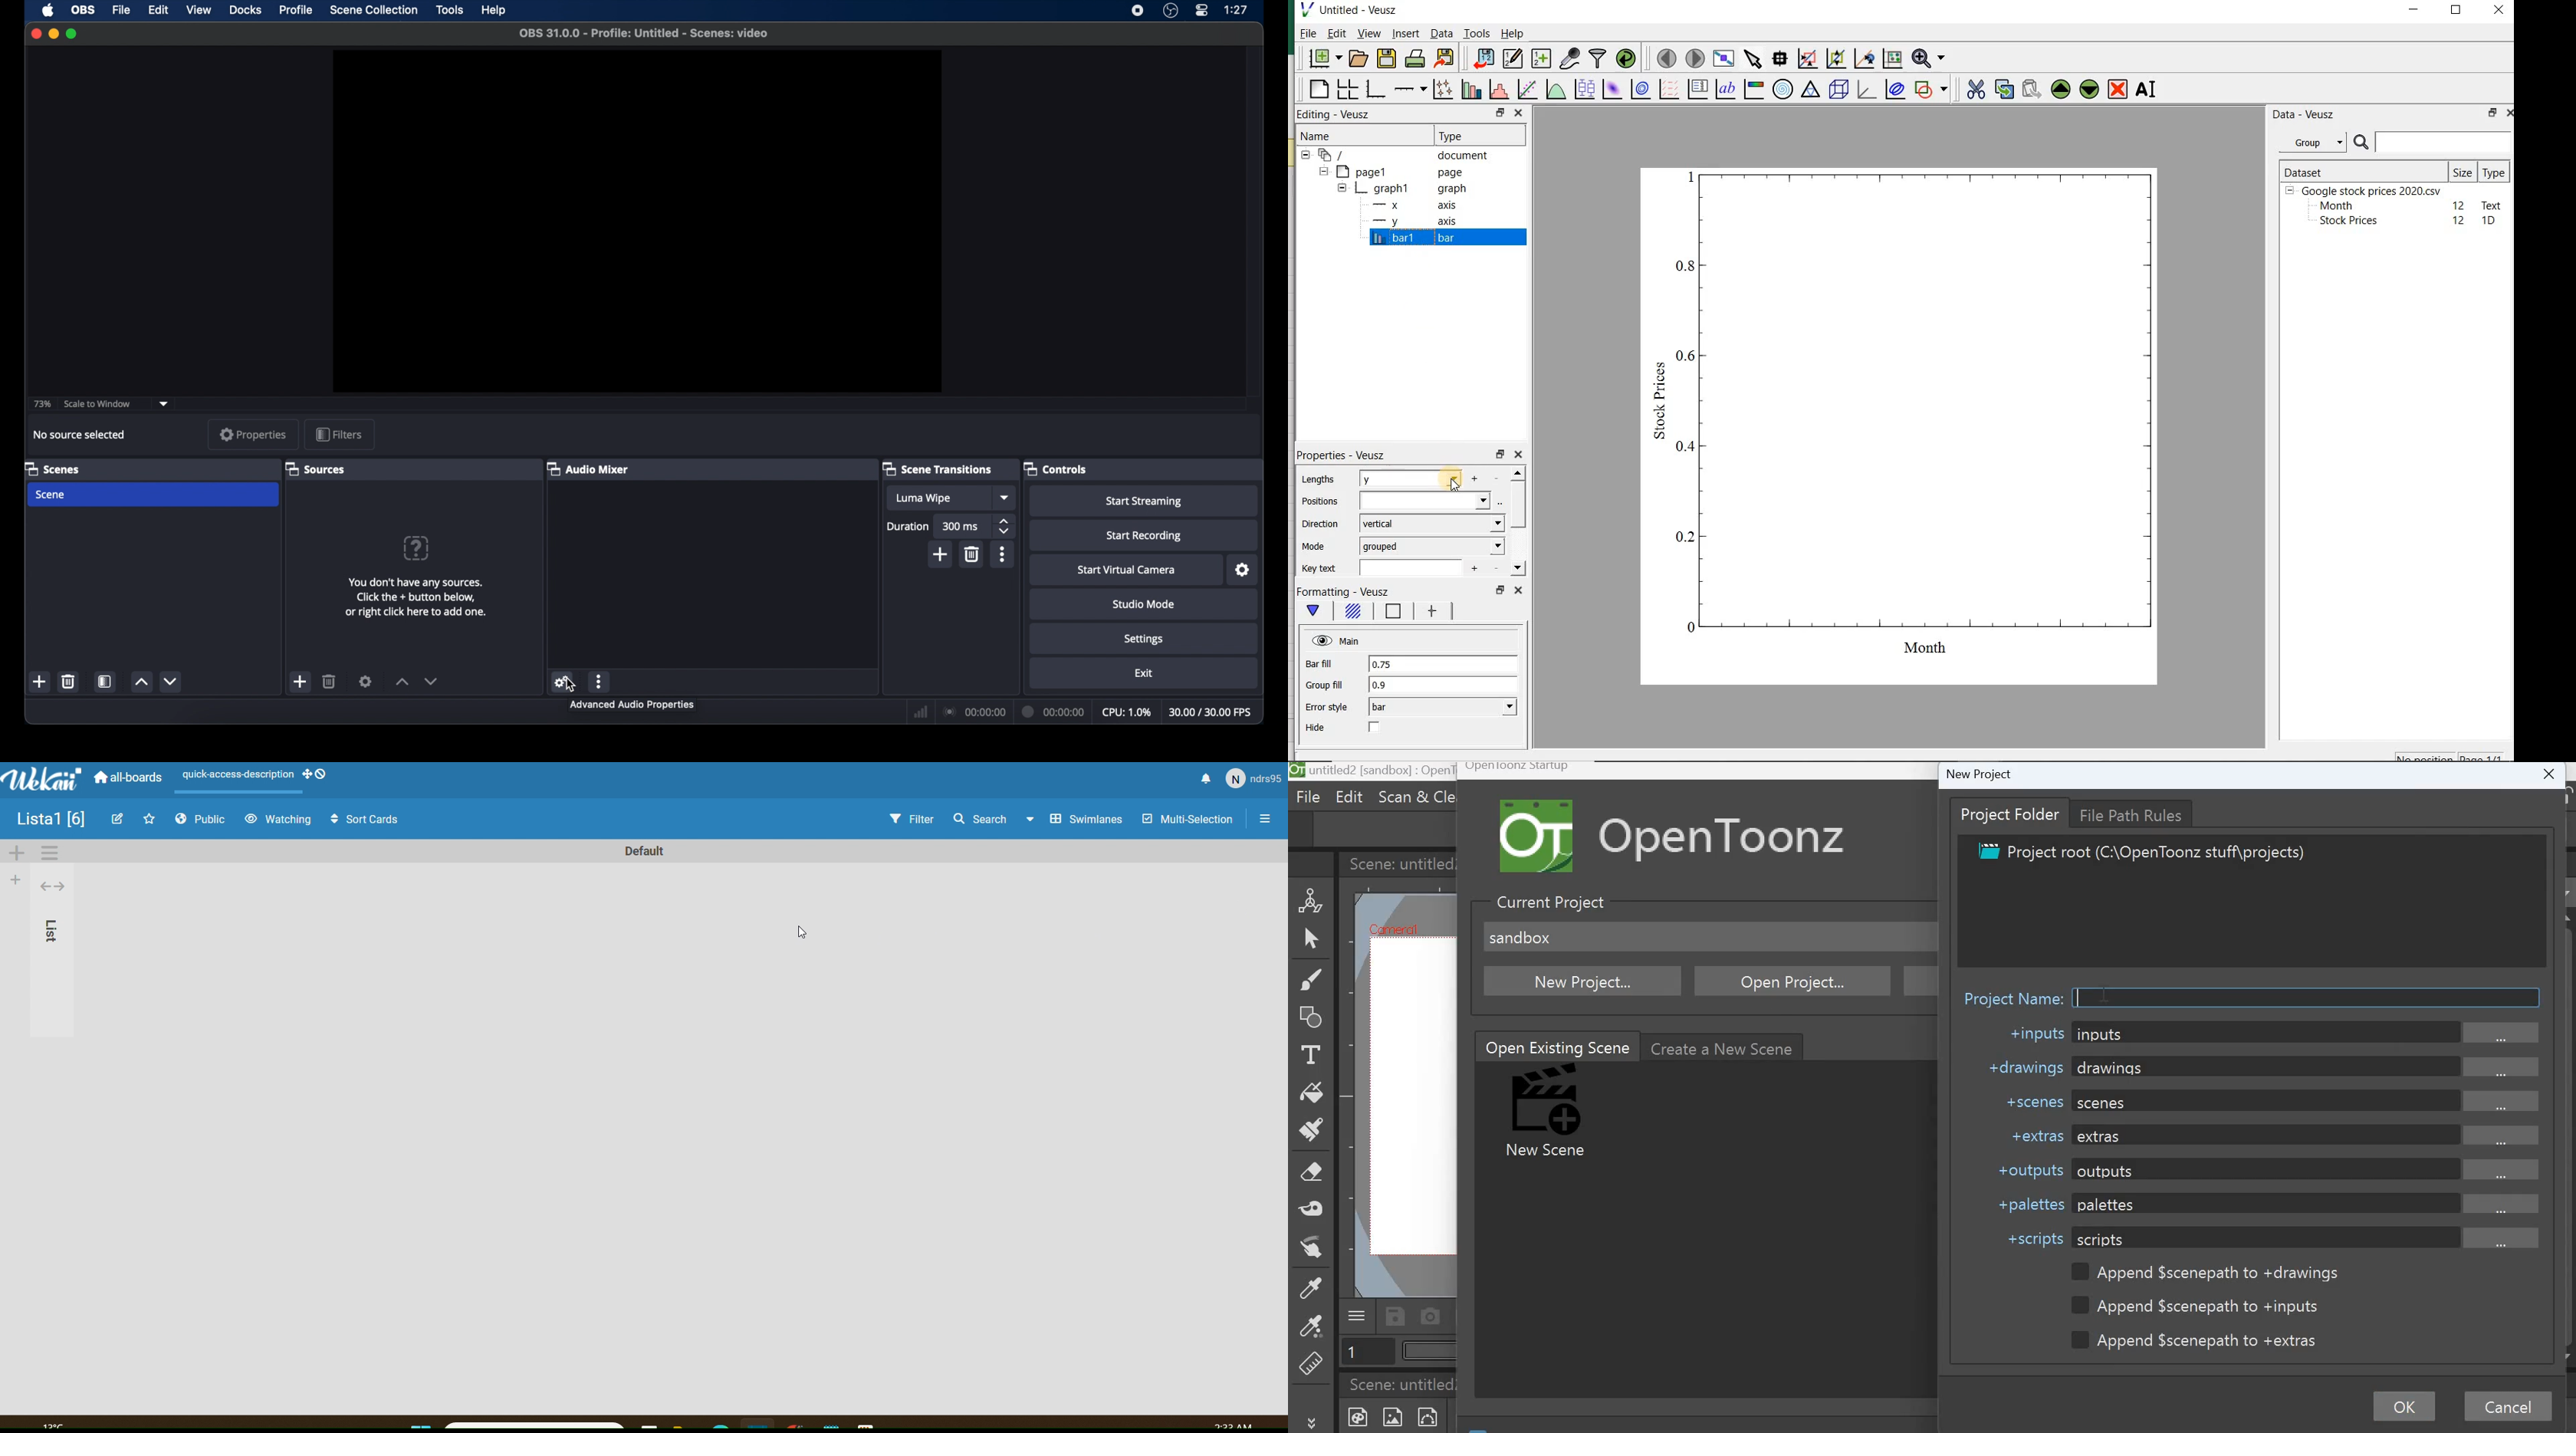 This screenshot has width=2576, height=1456. Describe the element at coordinates (52, 495) in the screenshot. I see `scene` at that location.